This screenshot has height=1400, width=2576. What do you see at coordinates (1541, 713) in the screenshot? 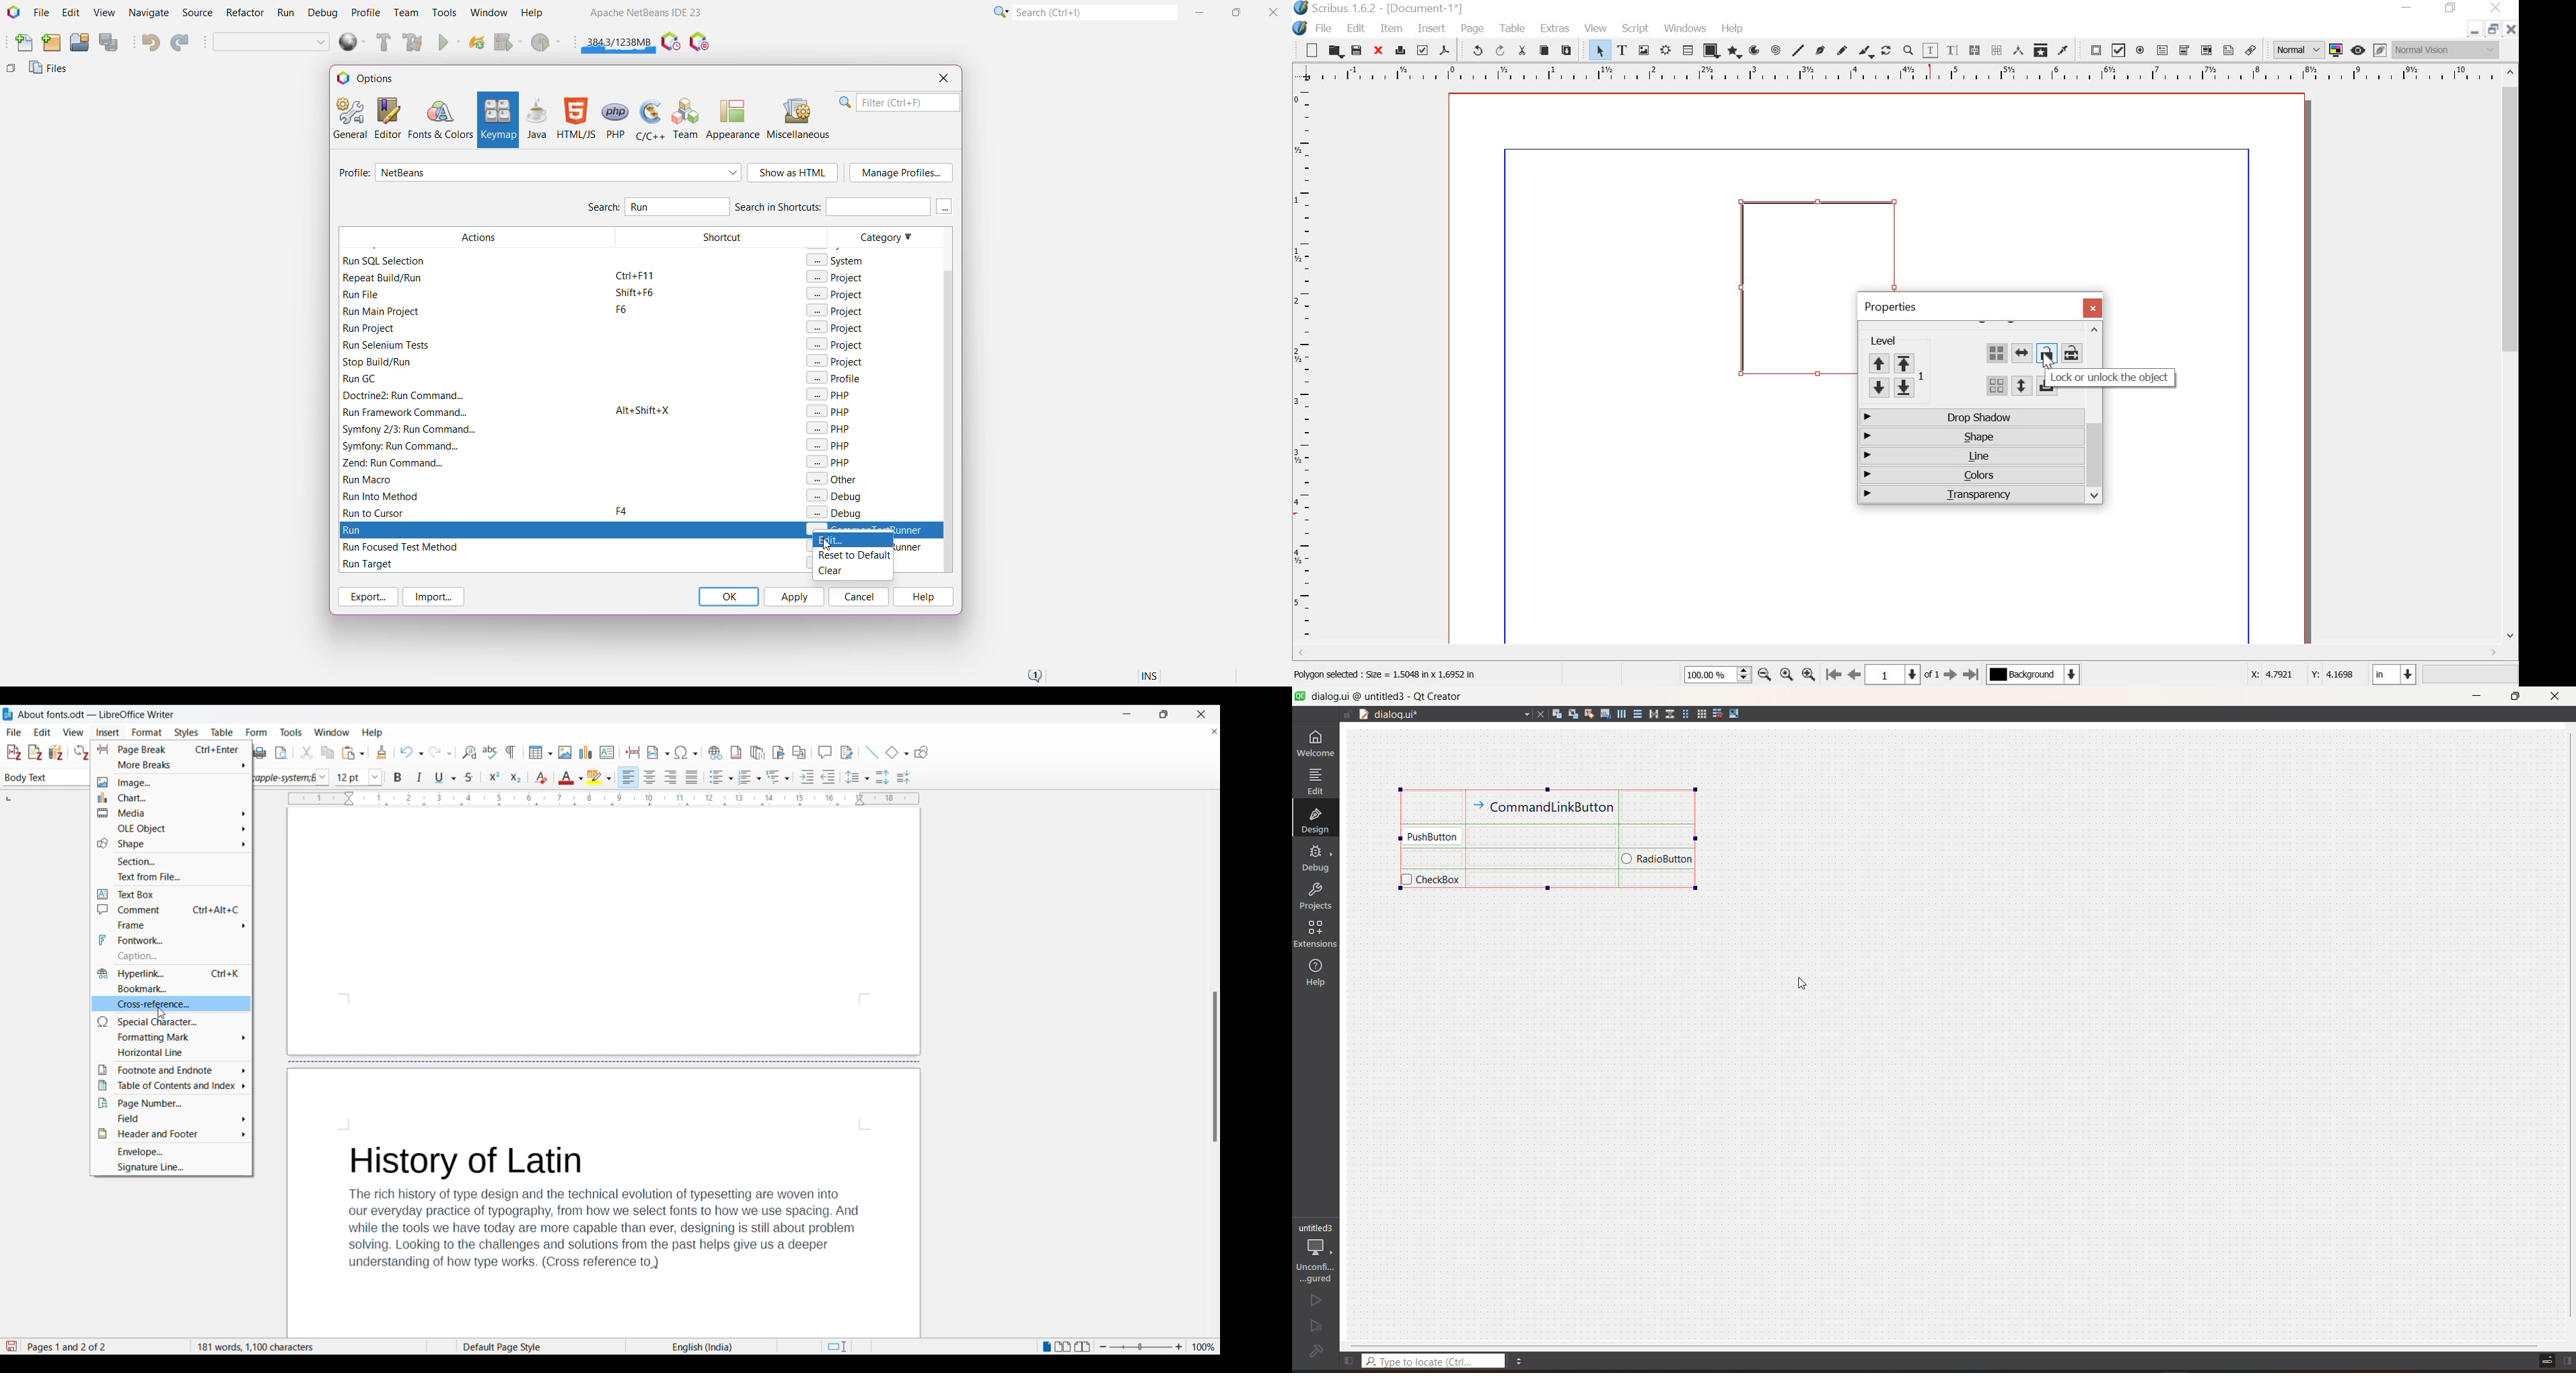
I see `close file` at bounding box center [1541, 713].